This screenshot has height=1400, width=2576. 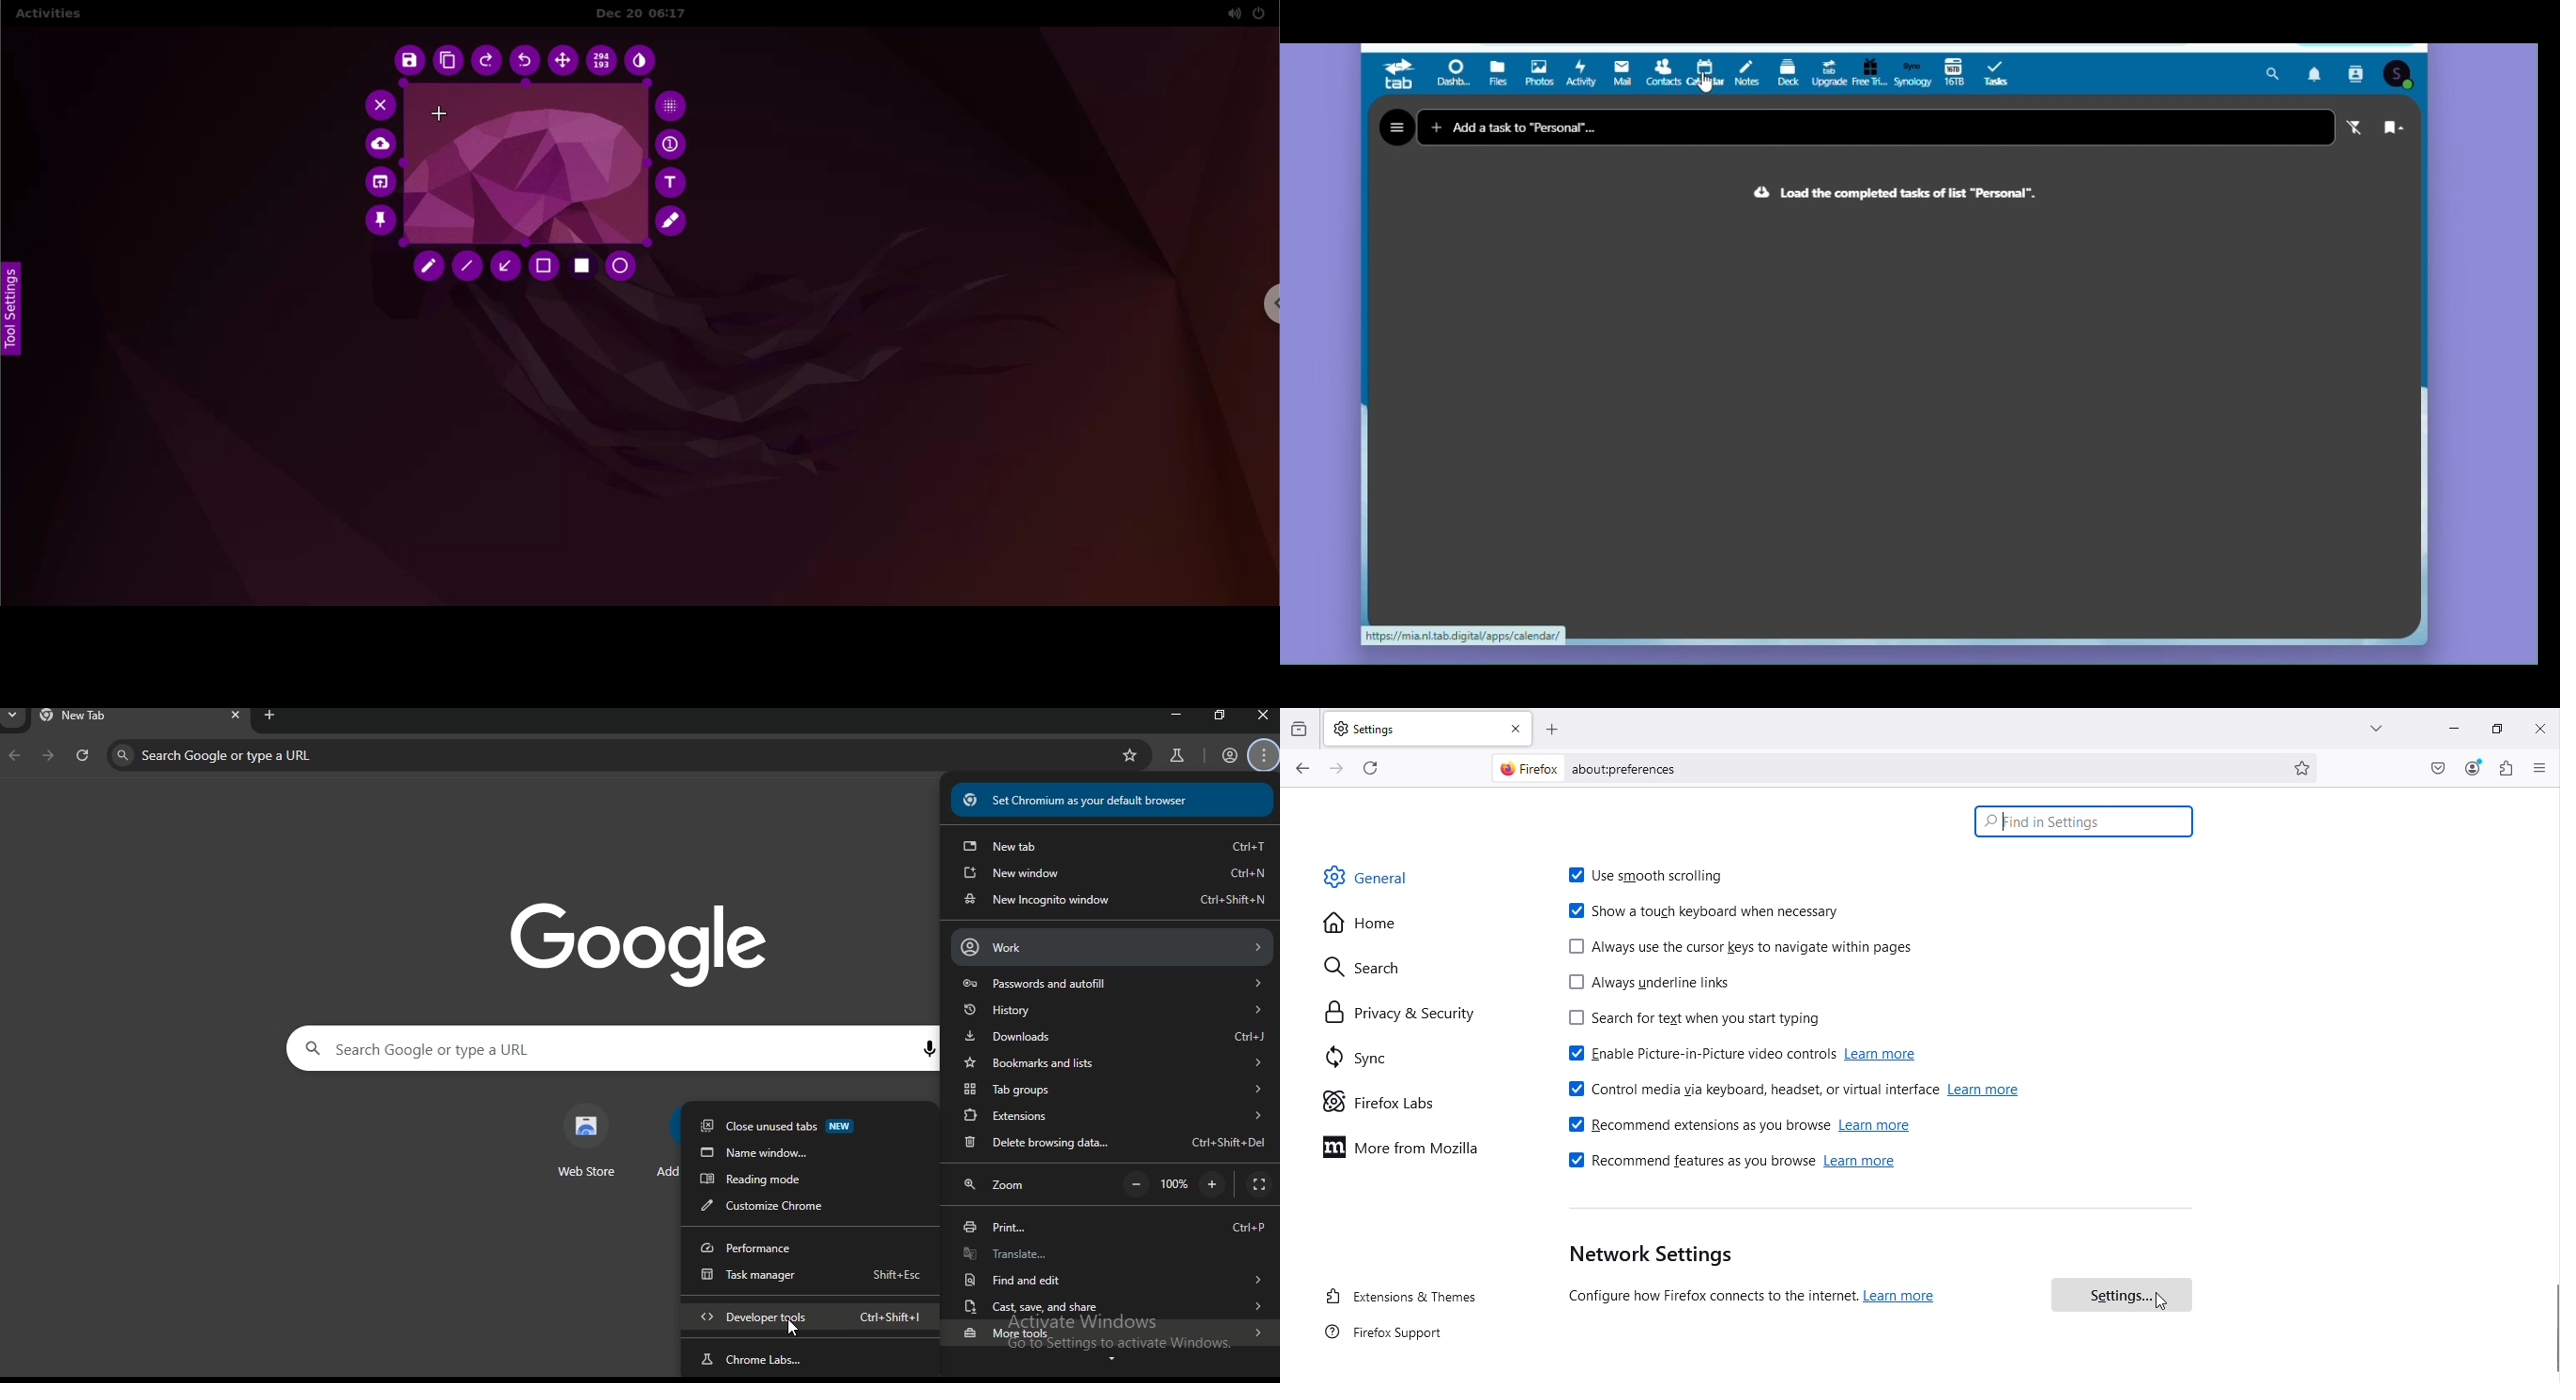 What do you see at coordinates (1863, 1165) in the screenshot?
I see `learn more` at bounding box center [1863, 1165].